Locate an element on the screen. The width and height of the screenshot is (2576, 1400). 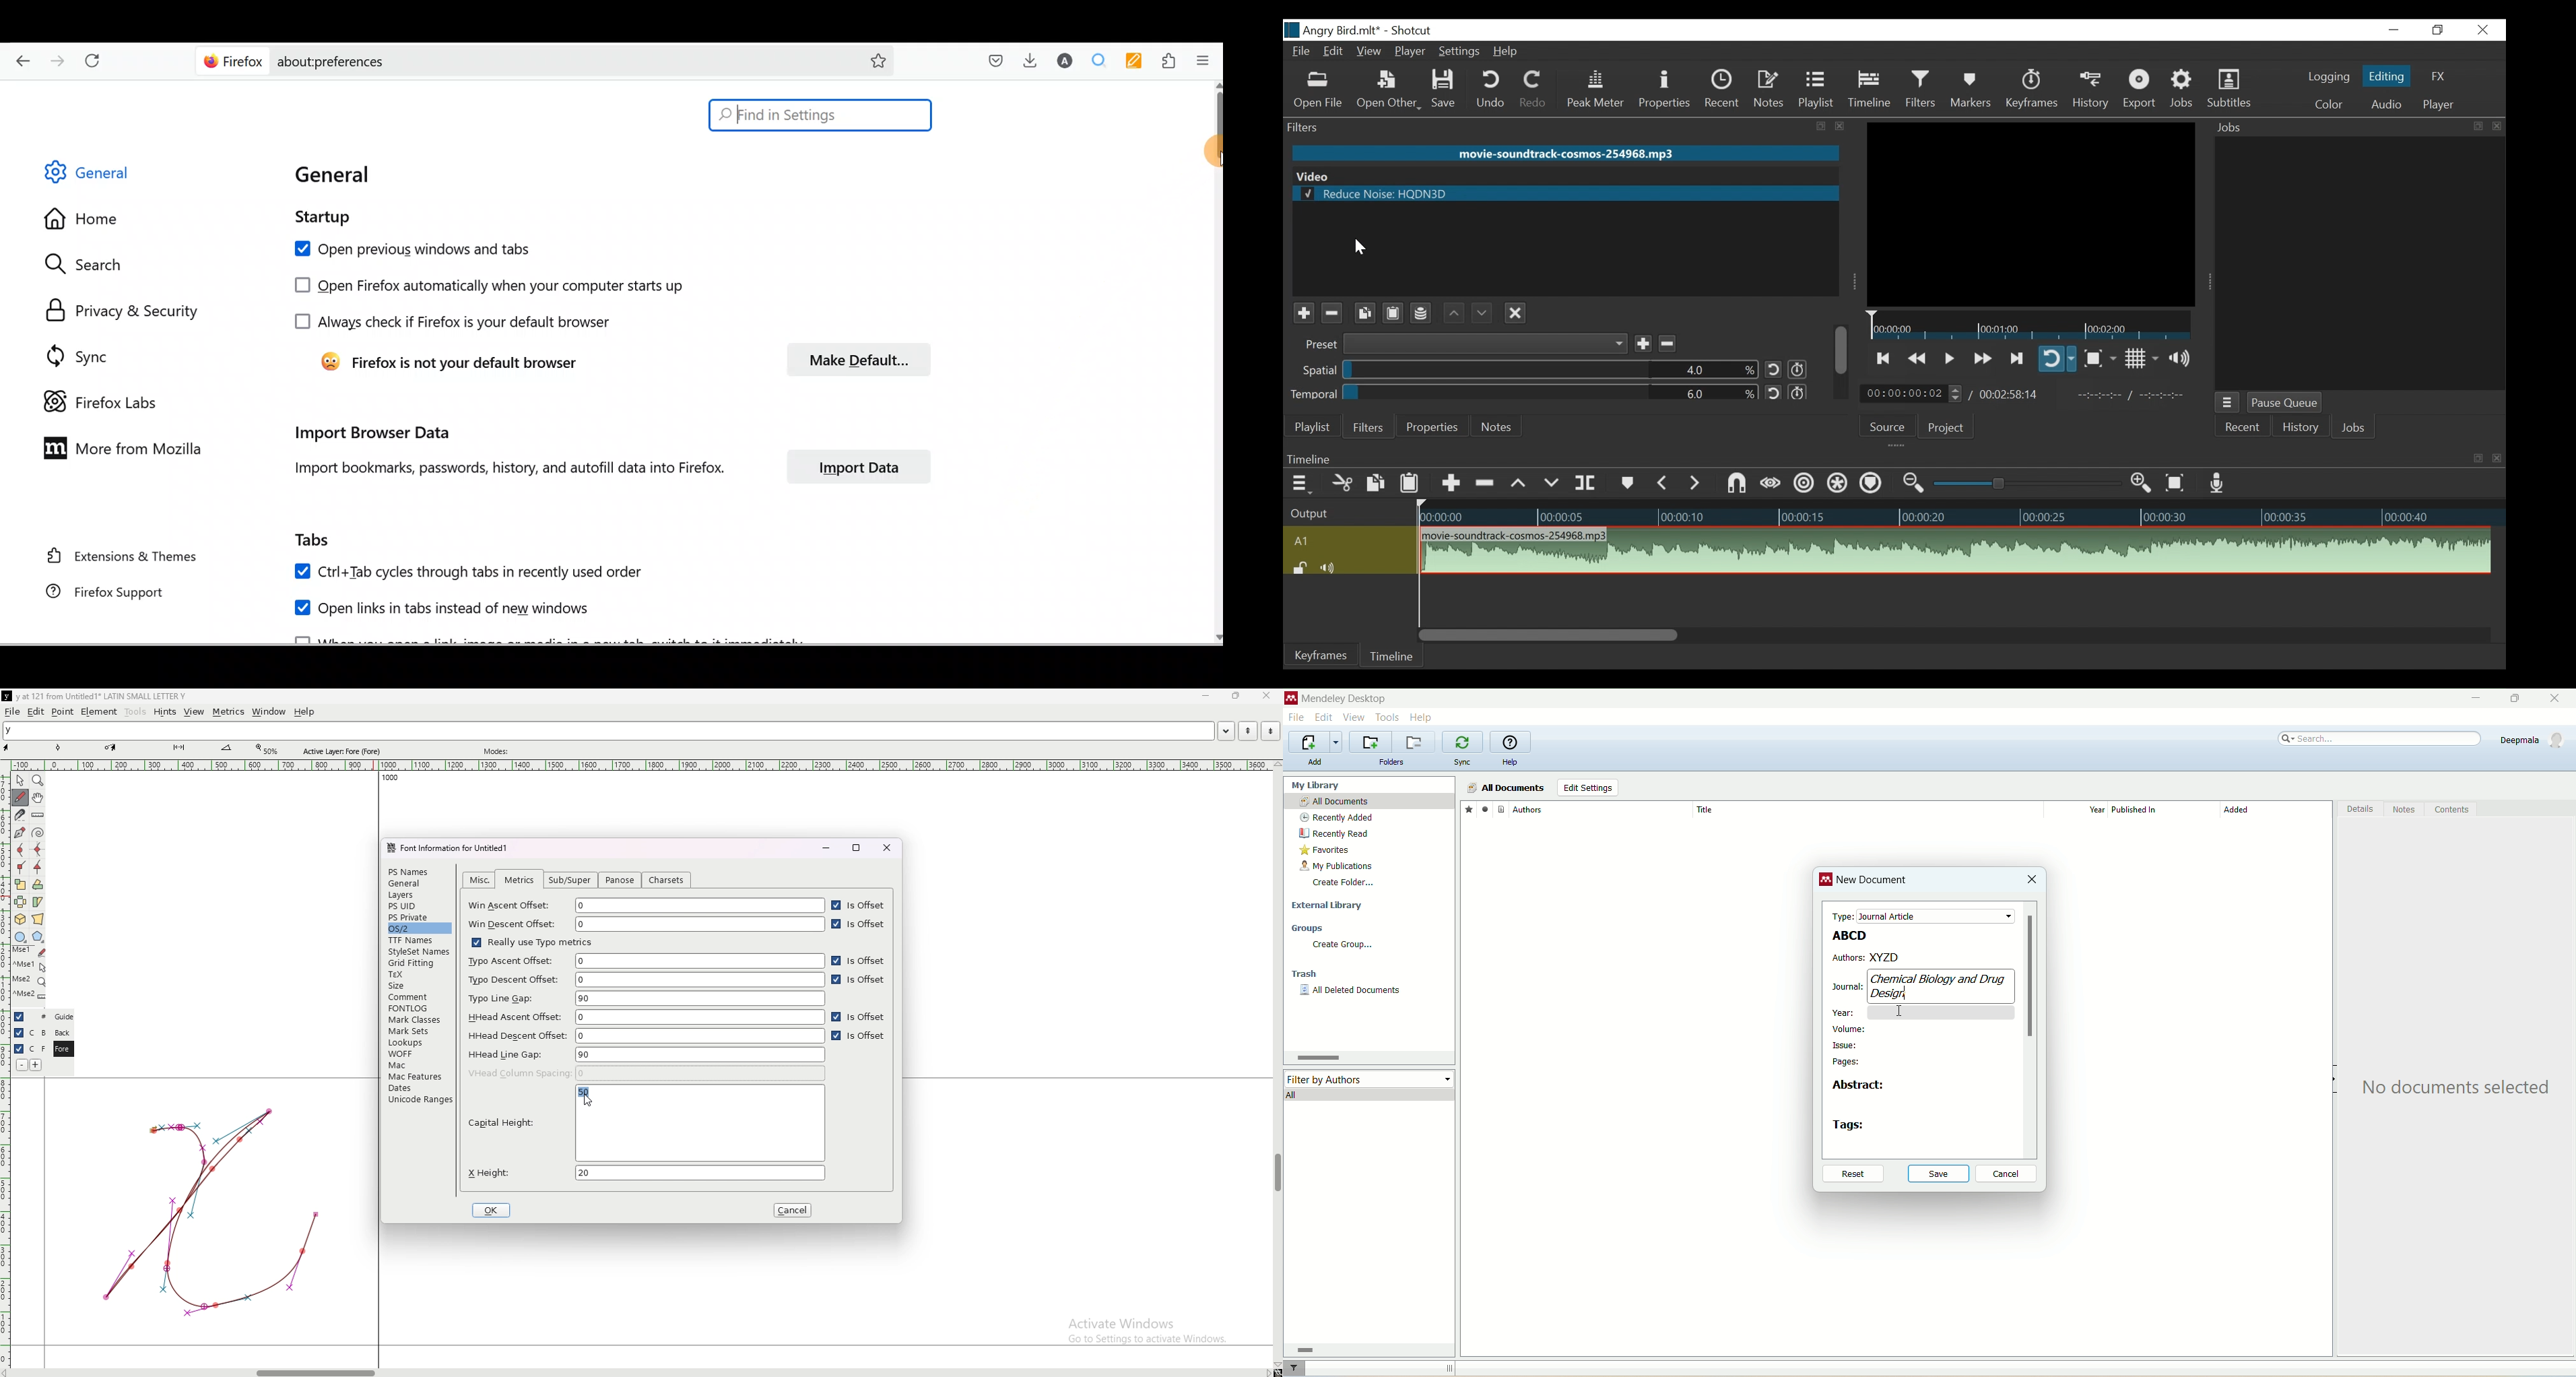
Import bookmarks, passwords, history and autofill data into Firefox. is located at coordinates (506, 470).